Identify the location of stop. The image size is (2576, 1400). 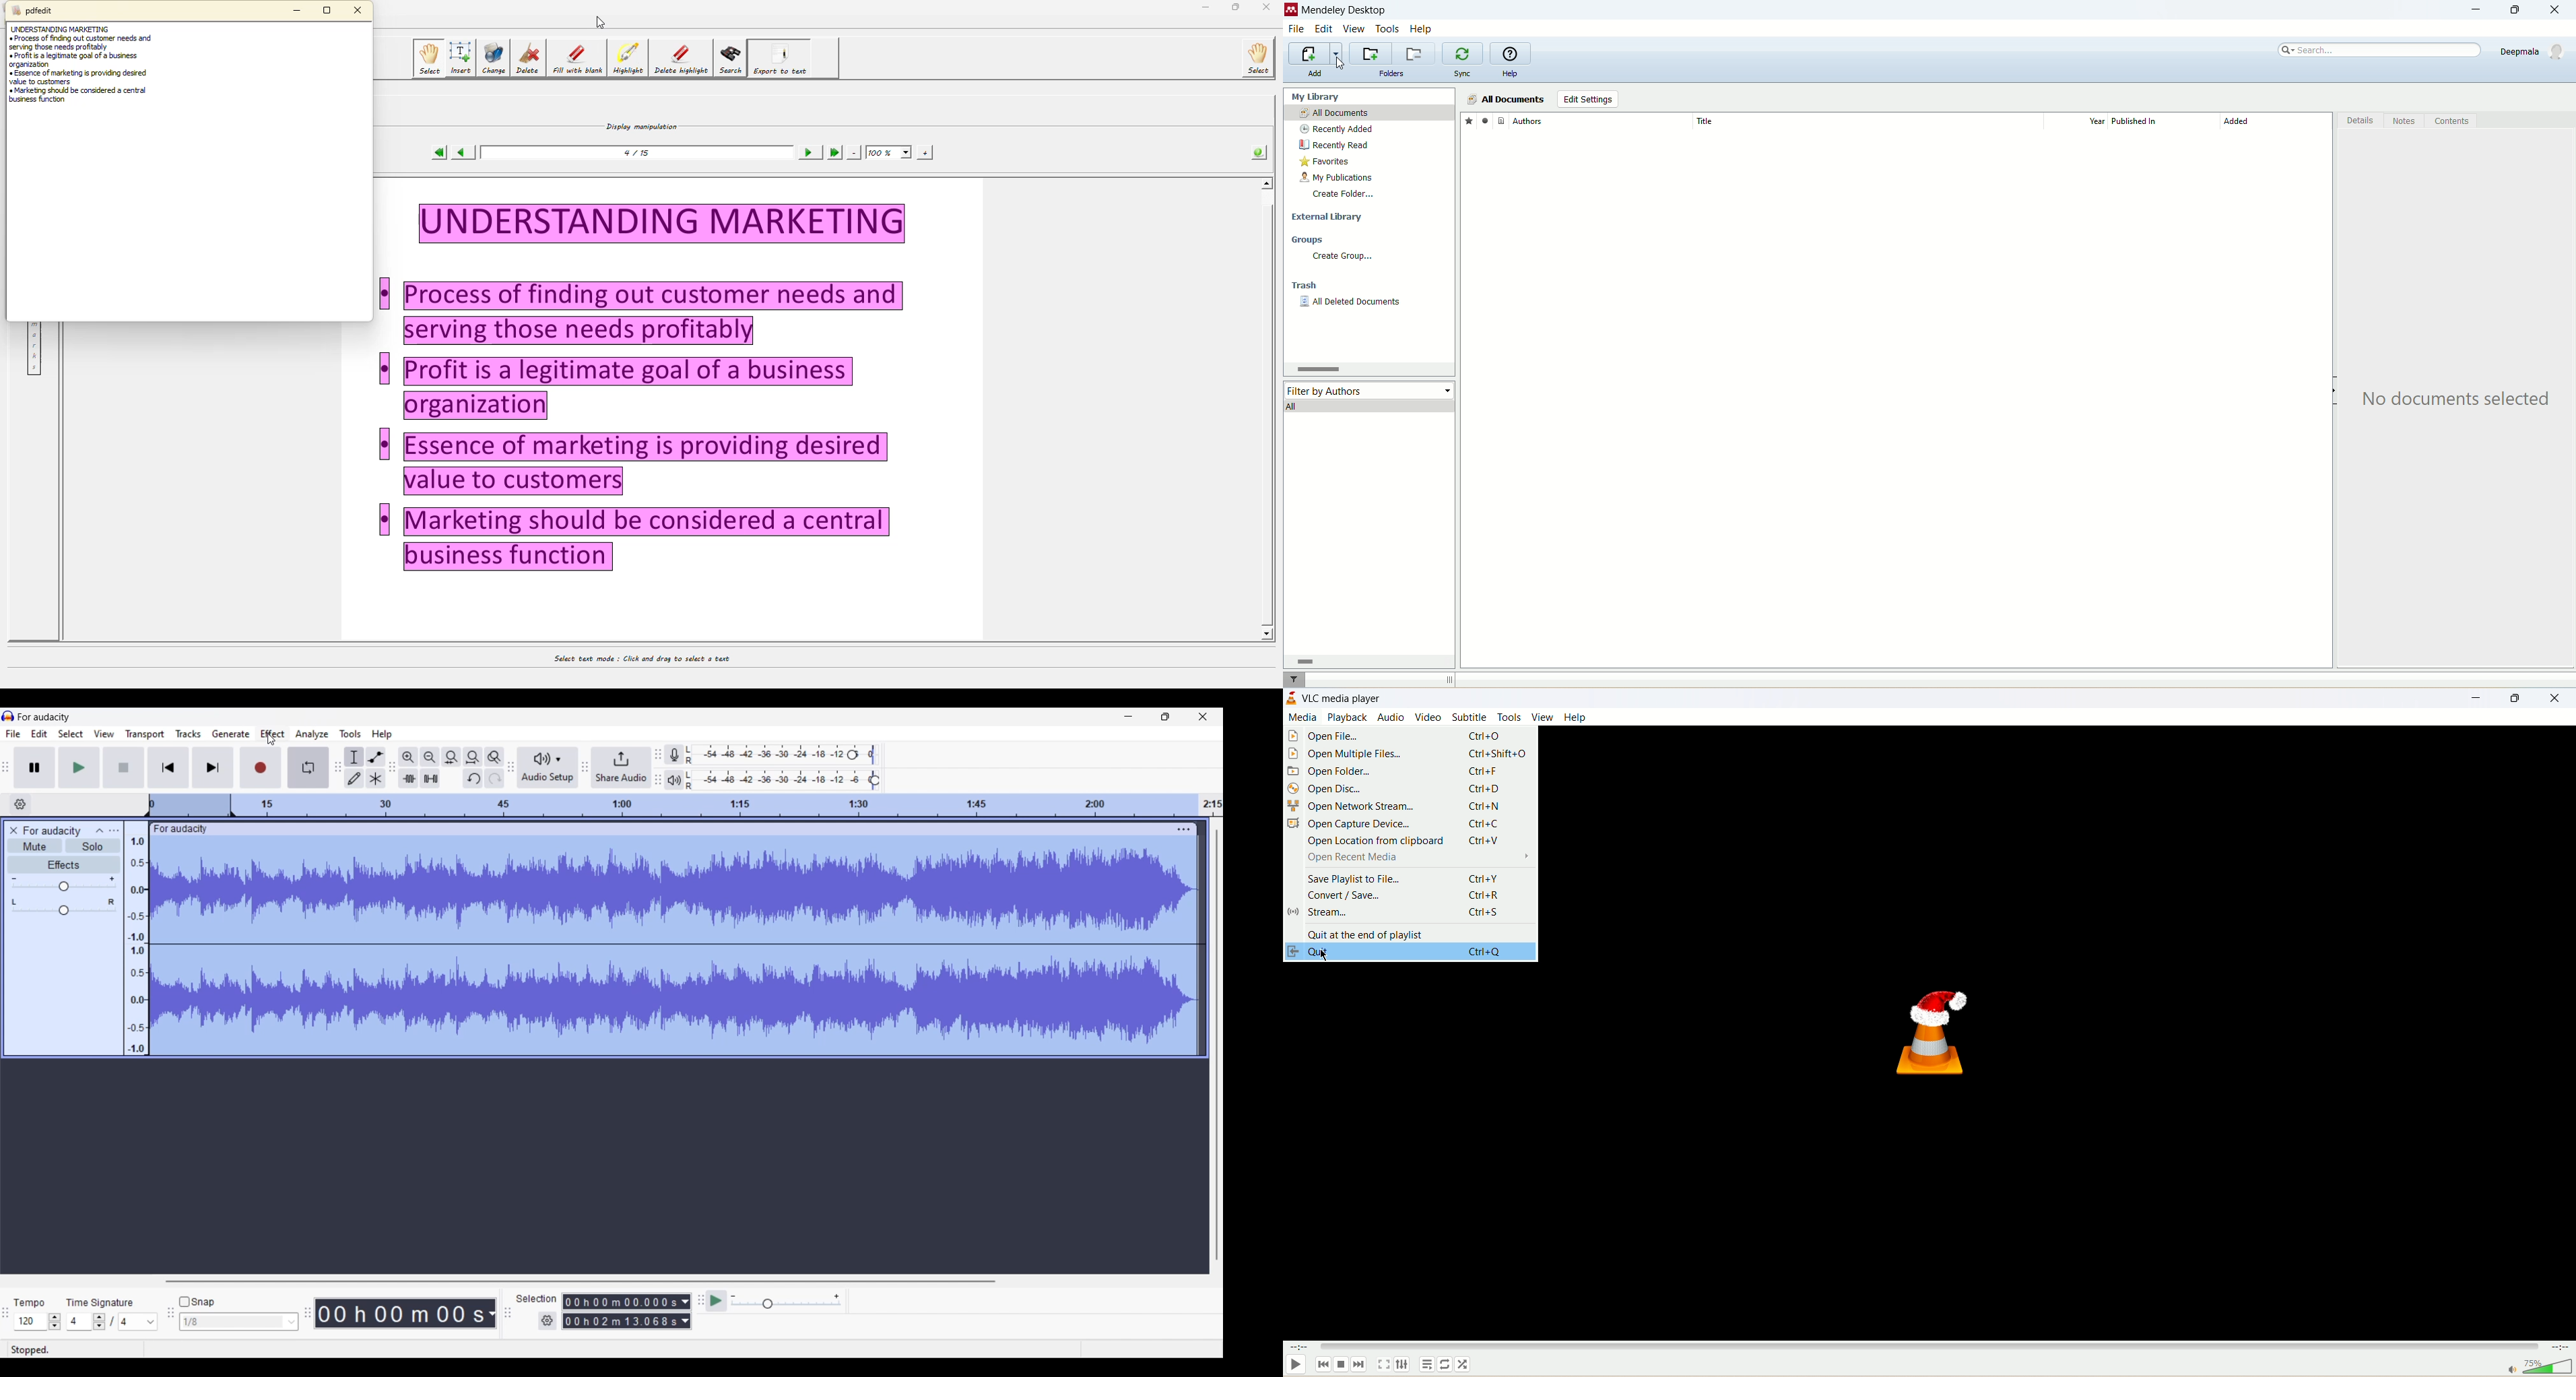
(1342, 1366).